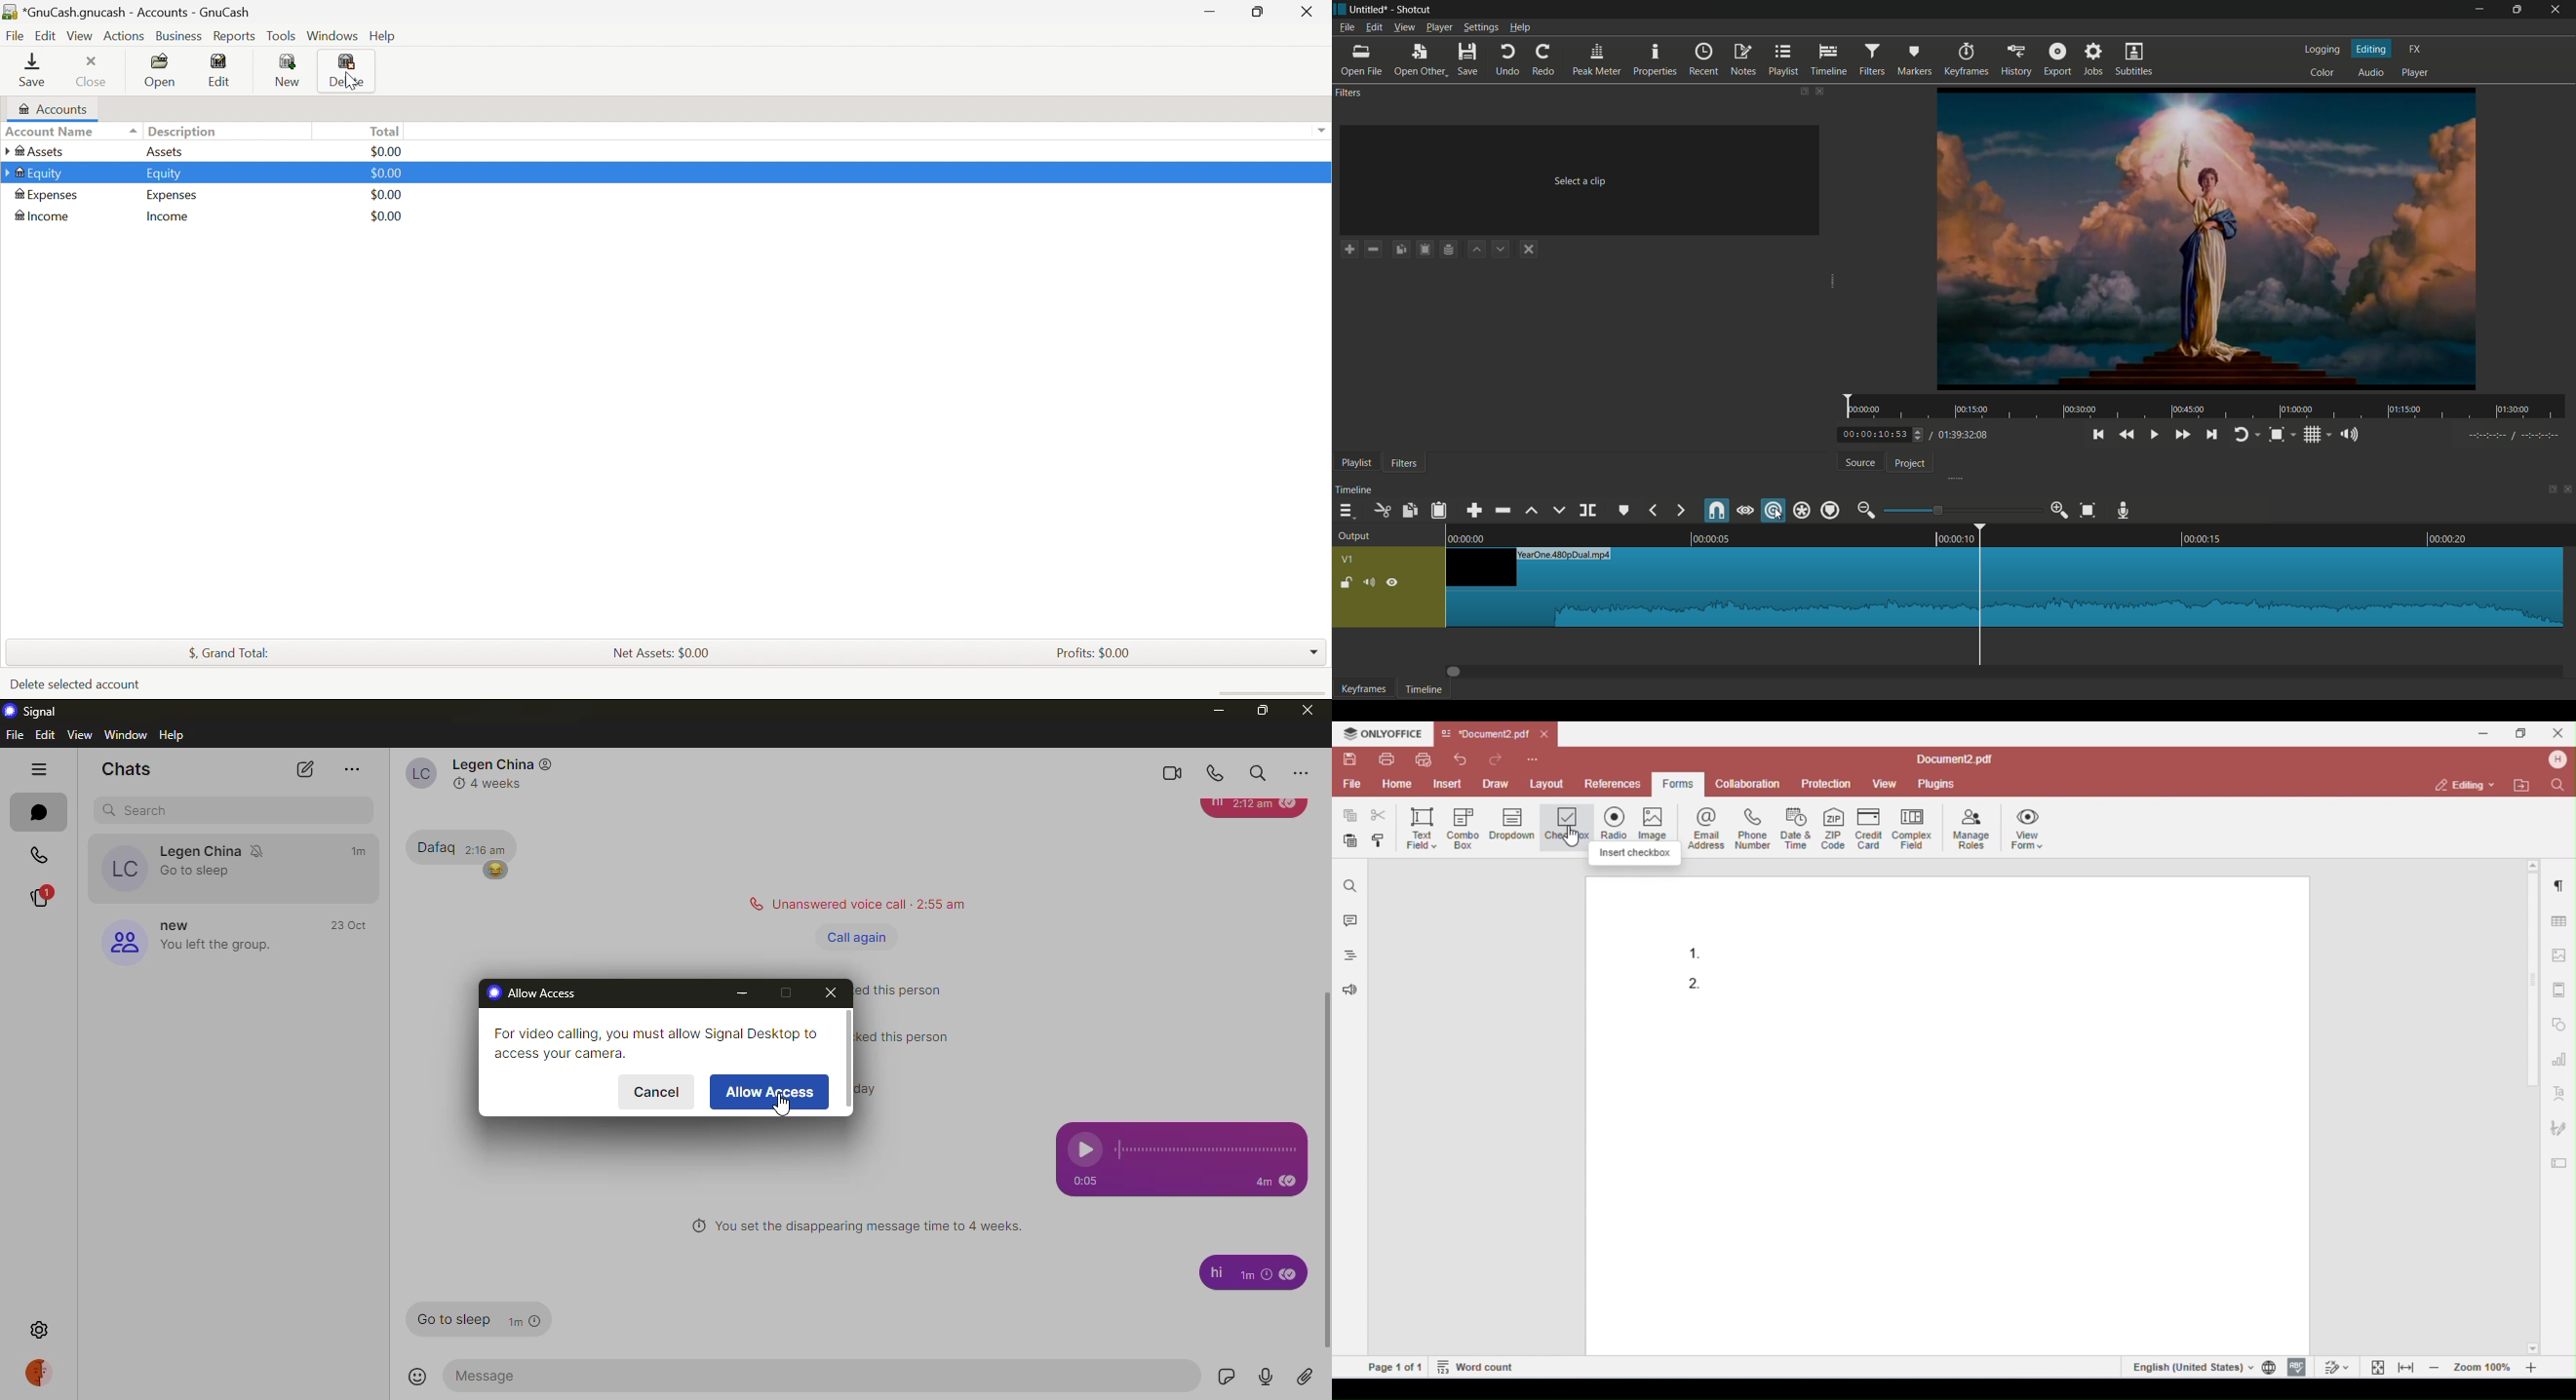 This screenshot has width=2576, height=1400. What do you see at coordinates (180, 37) in the screenshot?
I see `Business` at bounding box center [180, 37].